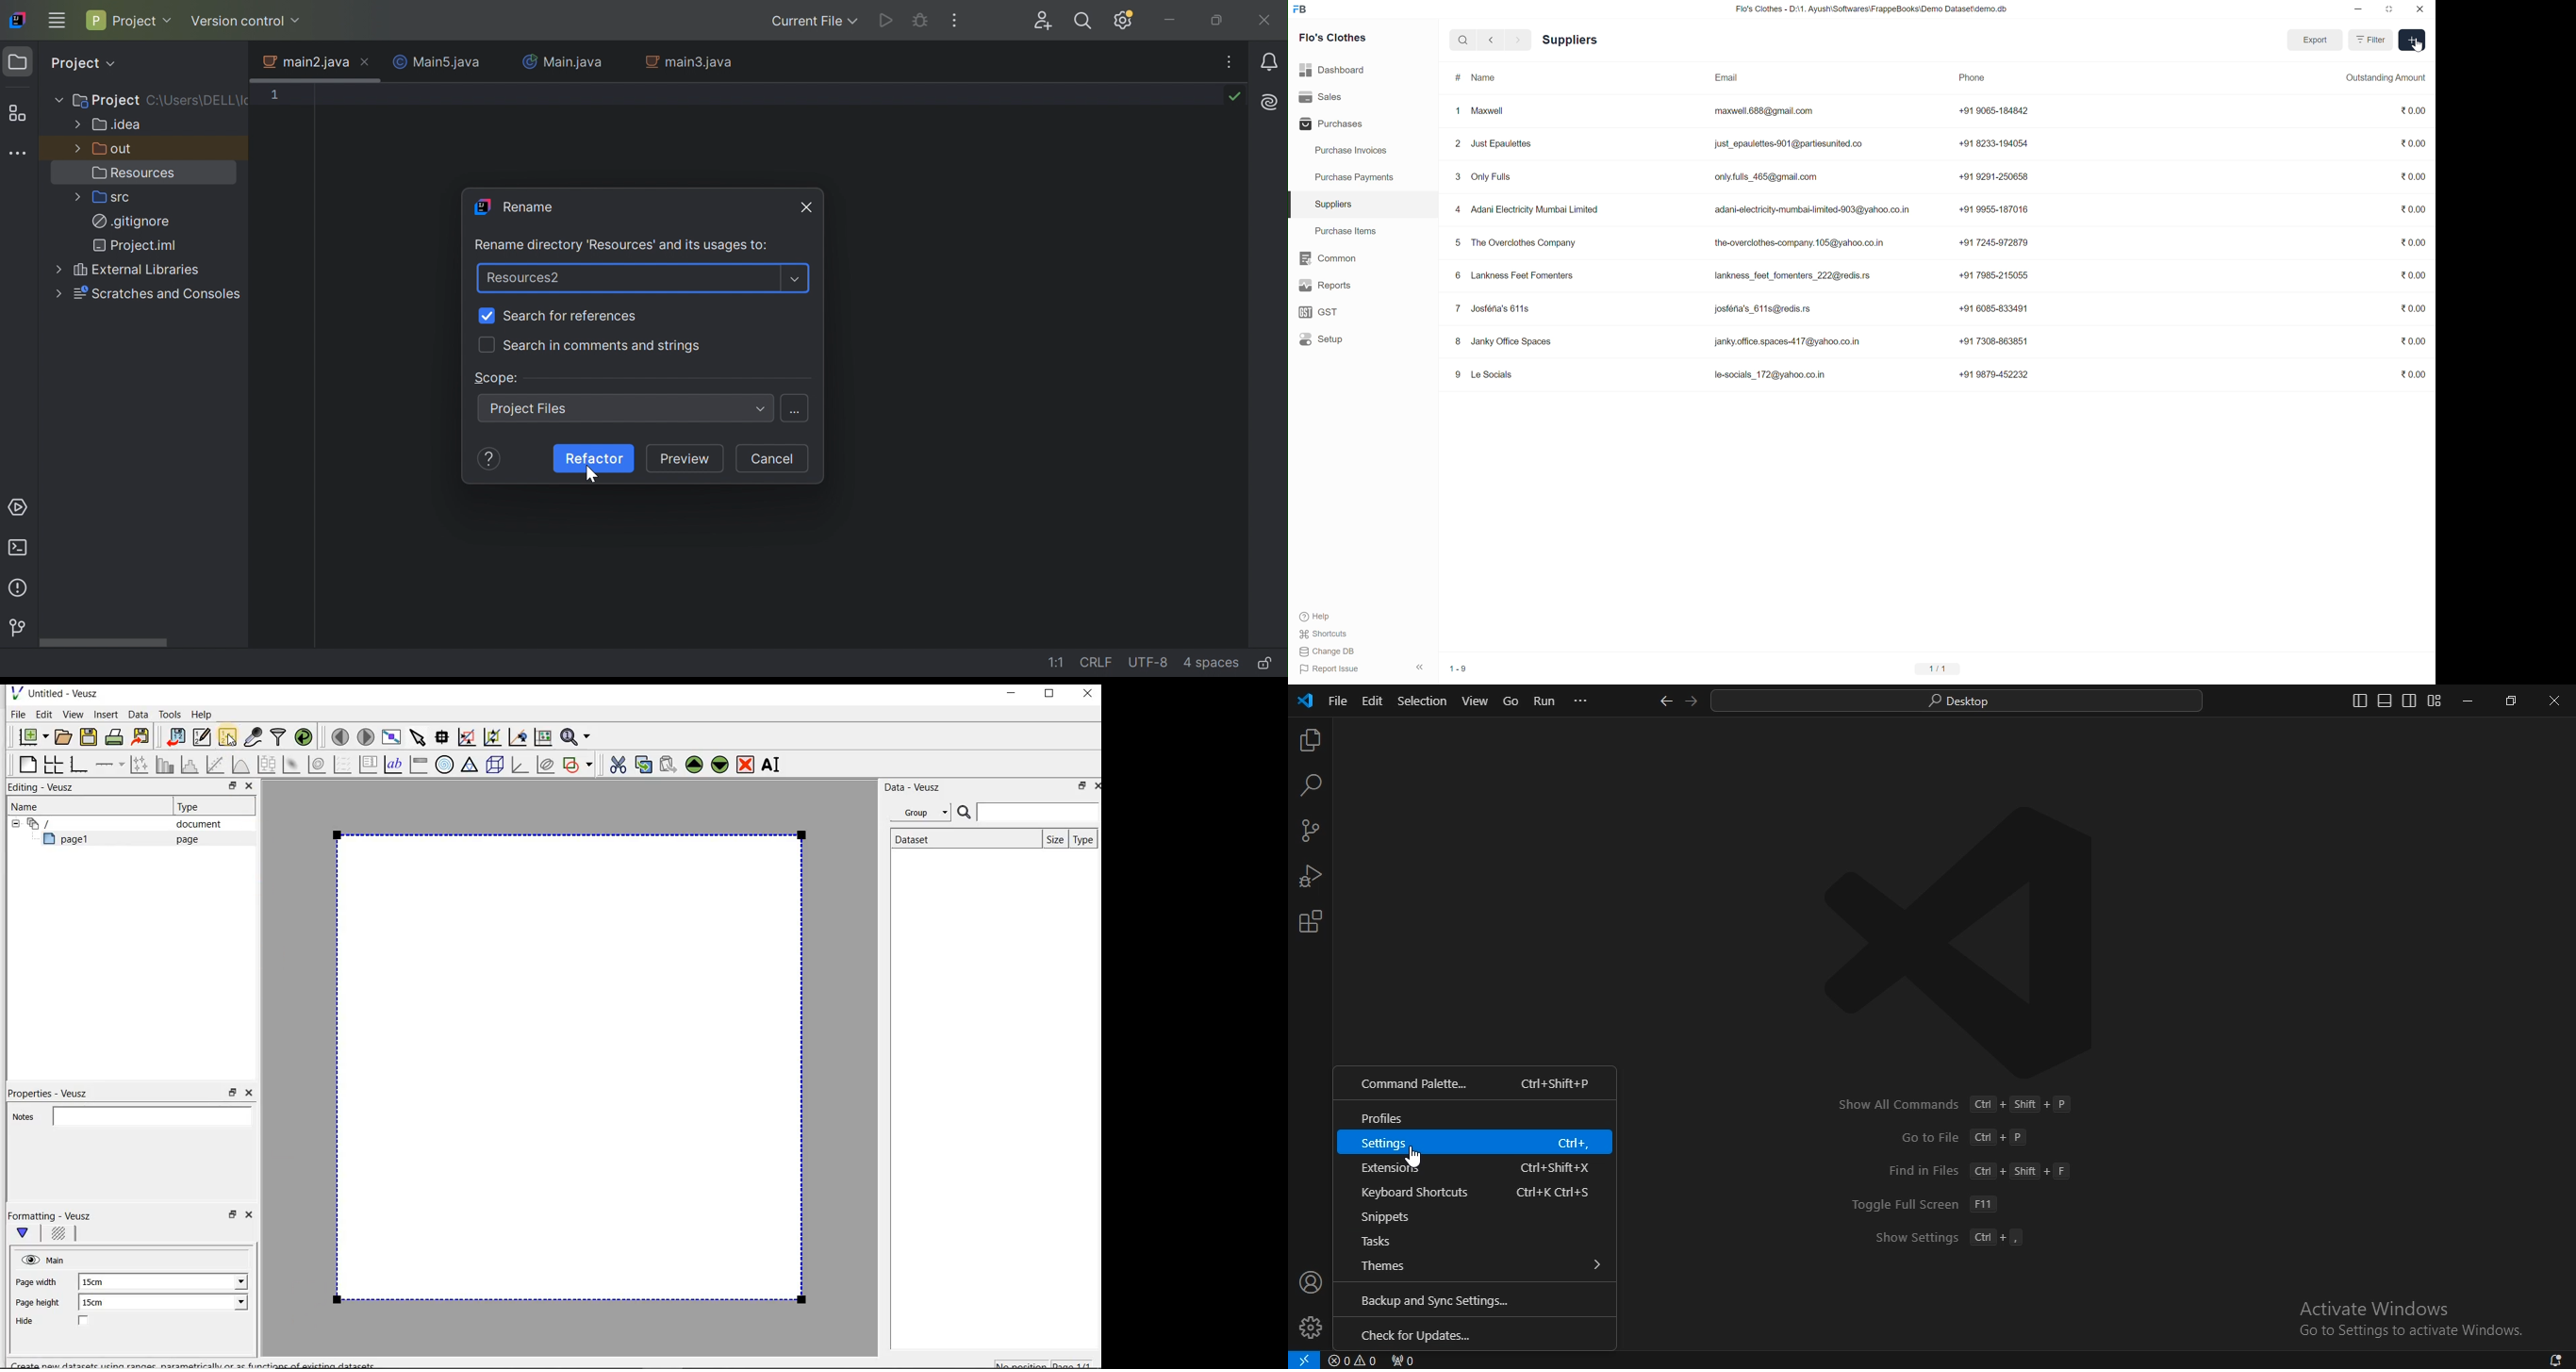 The height and width of the screenshot is (1372, 2576). I want to click on profiles, so click(1390, 1117).